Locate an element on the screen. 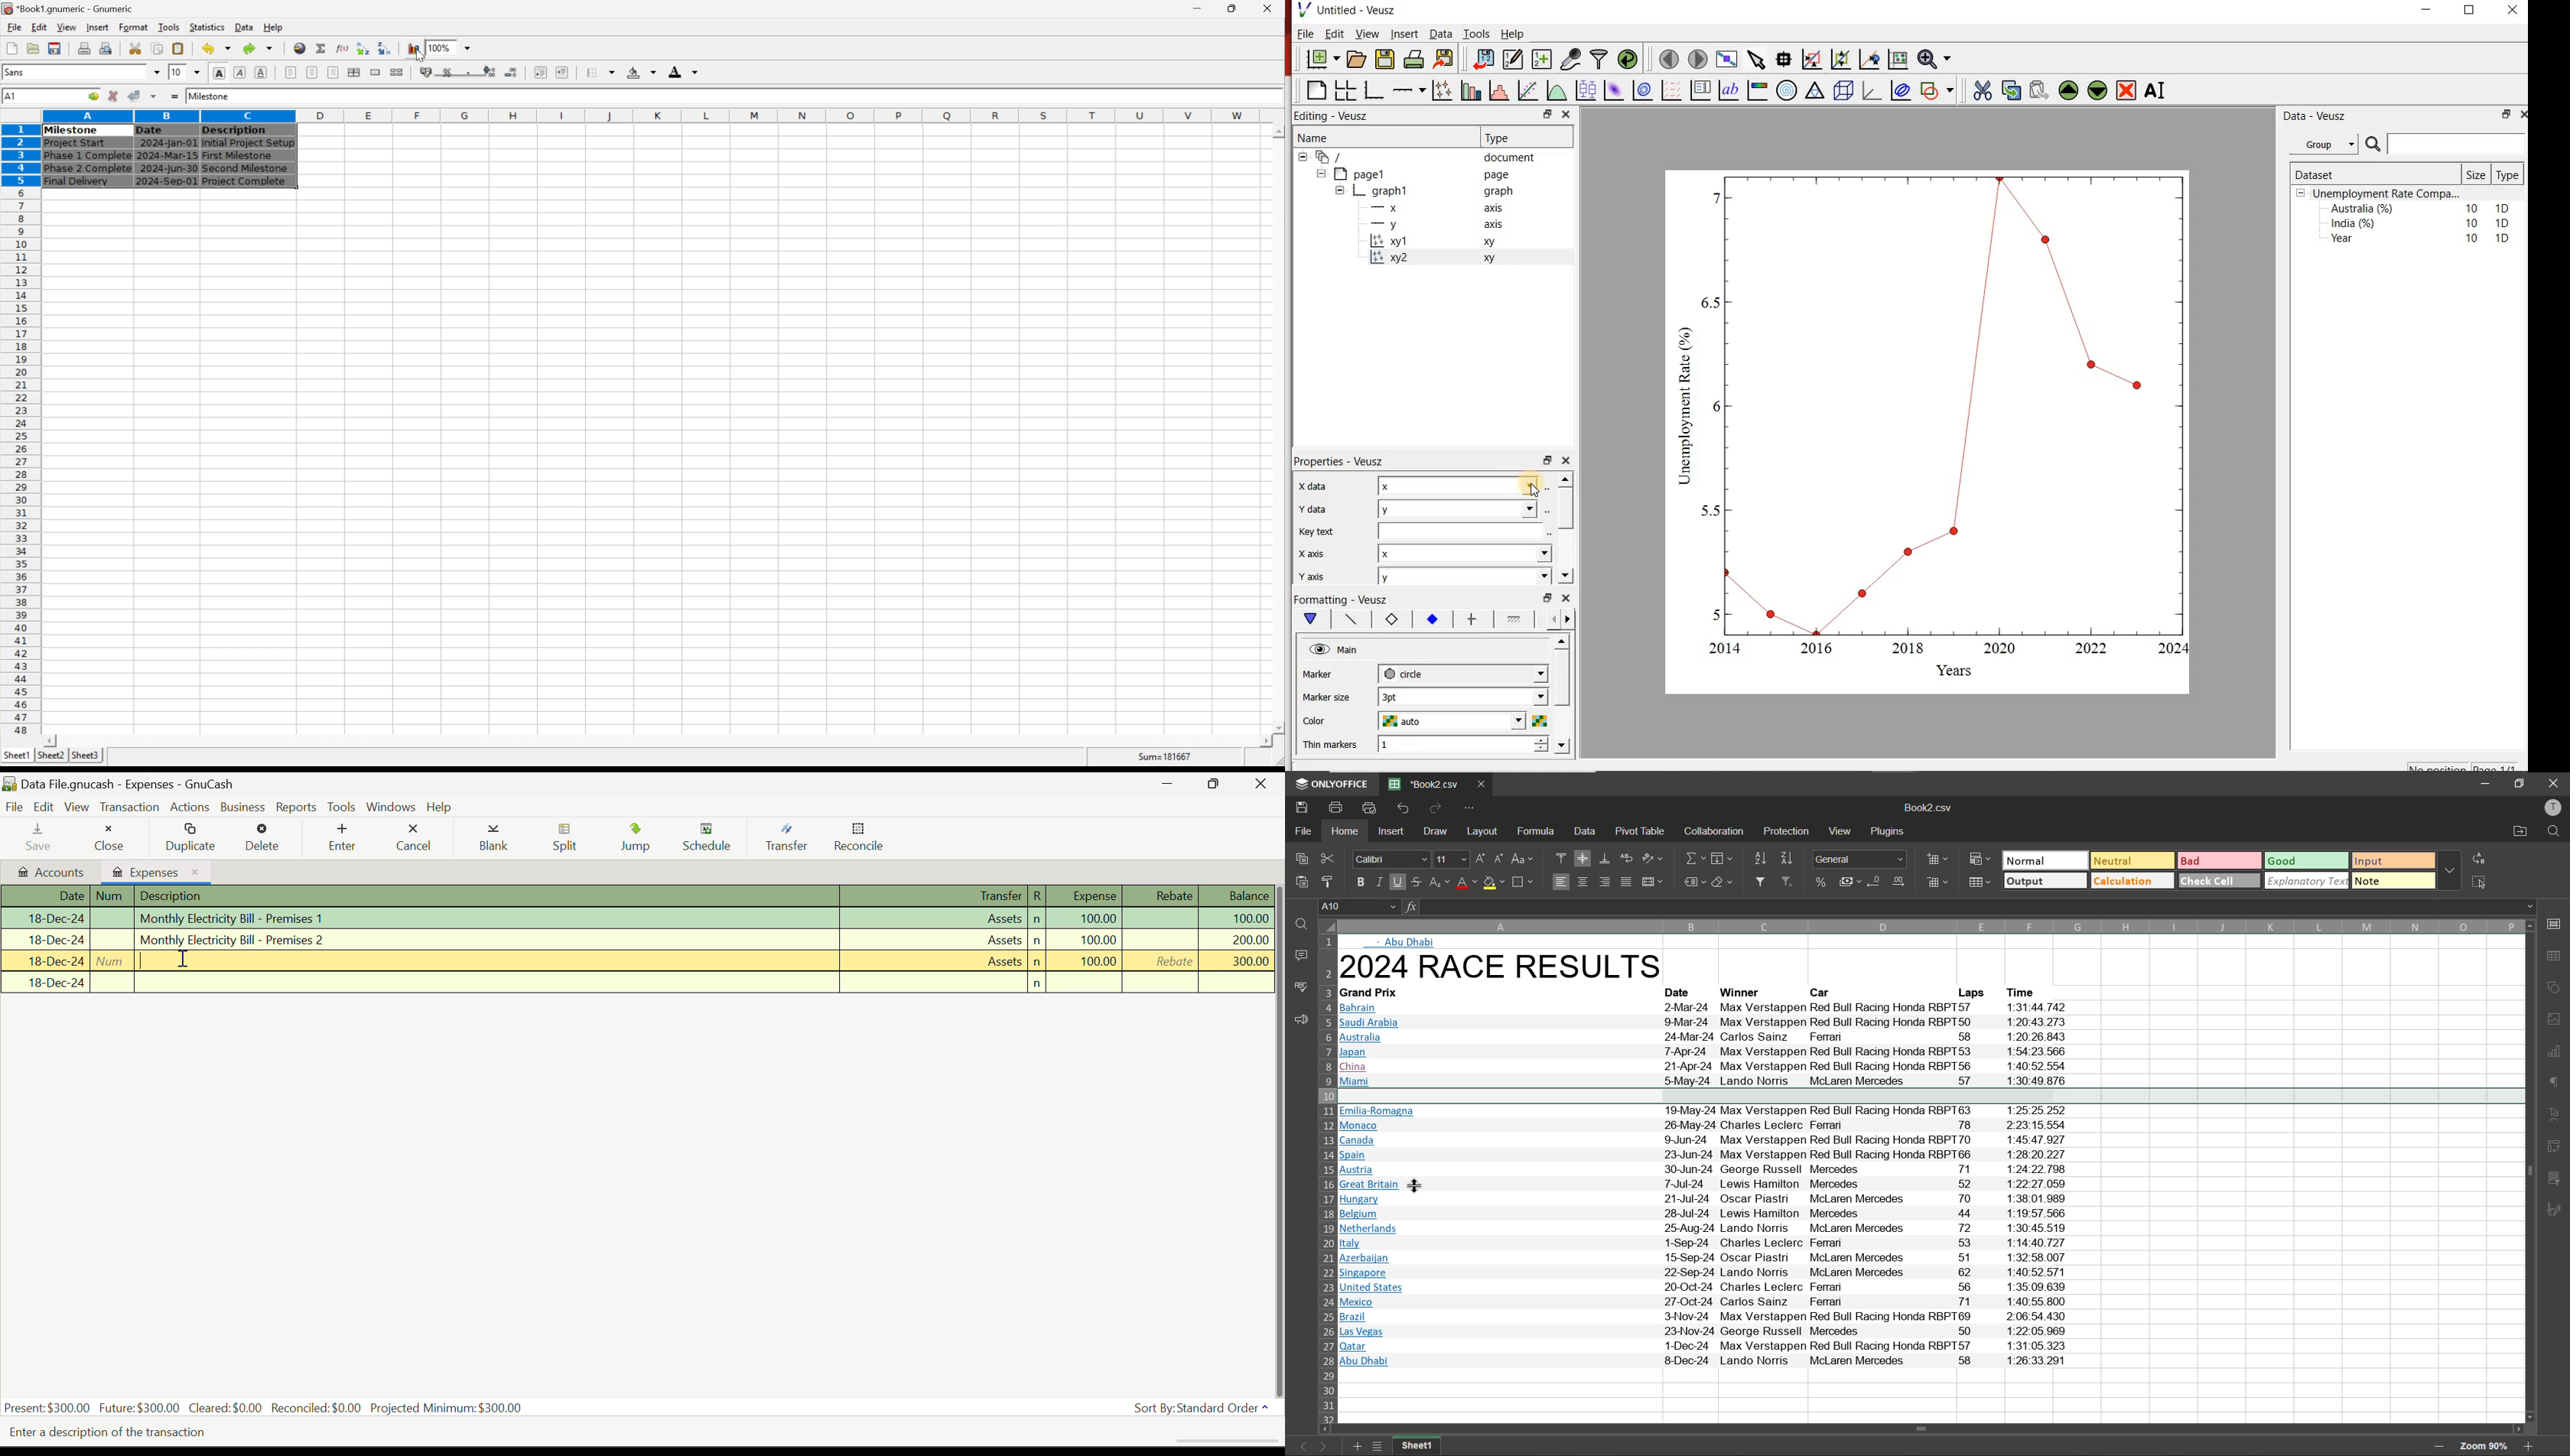  print document is located at coordinates (1414, 58).